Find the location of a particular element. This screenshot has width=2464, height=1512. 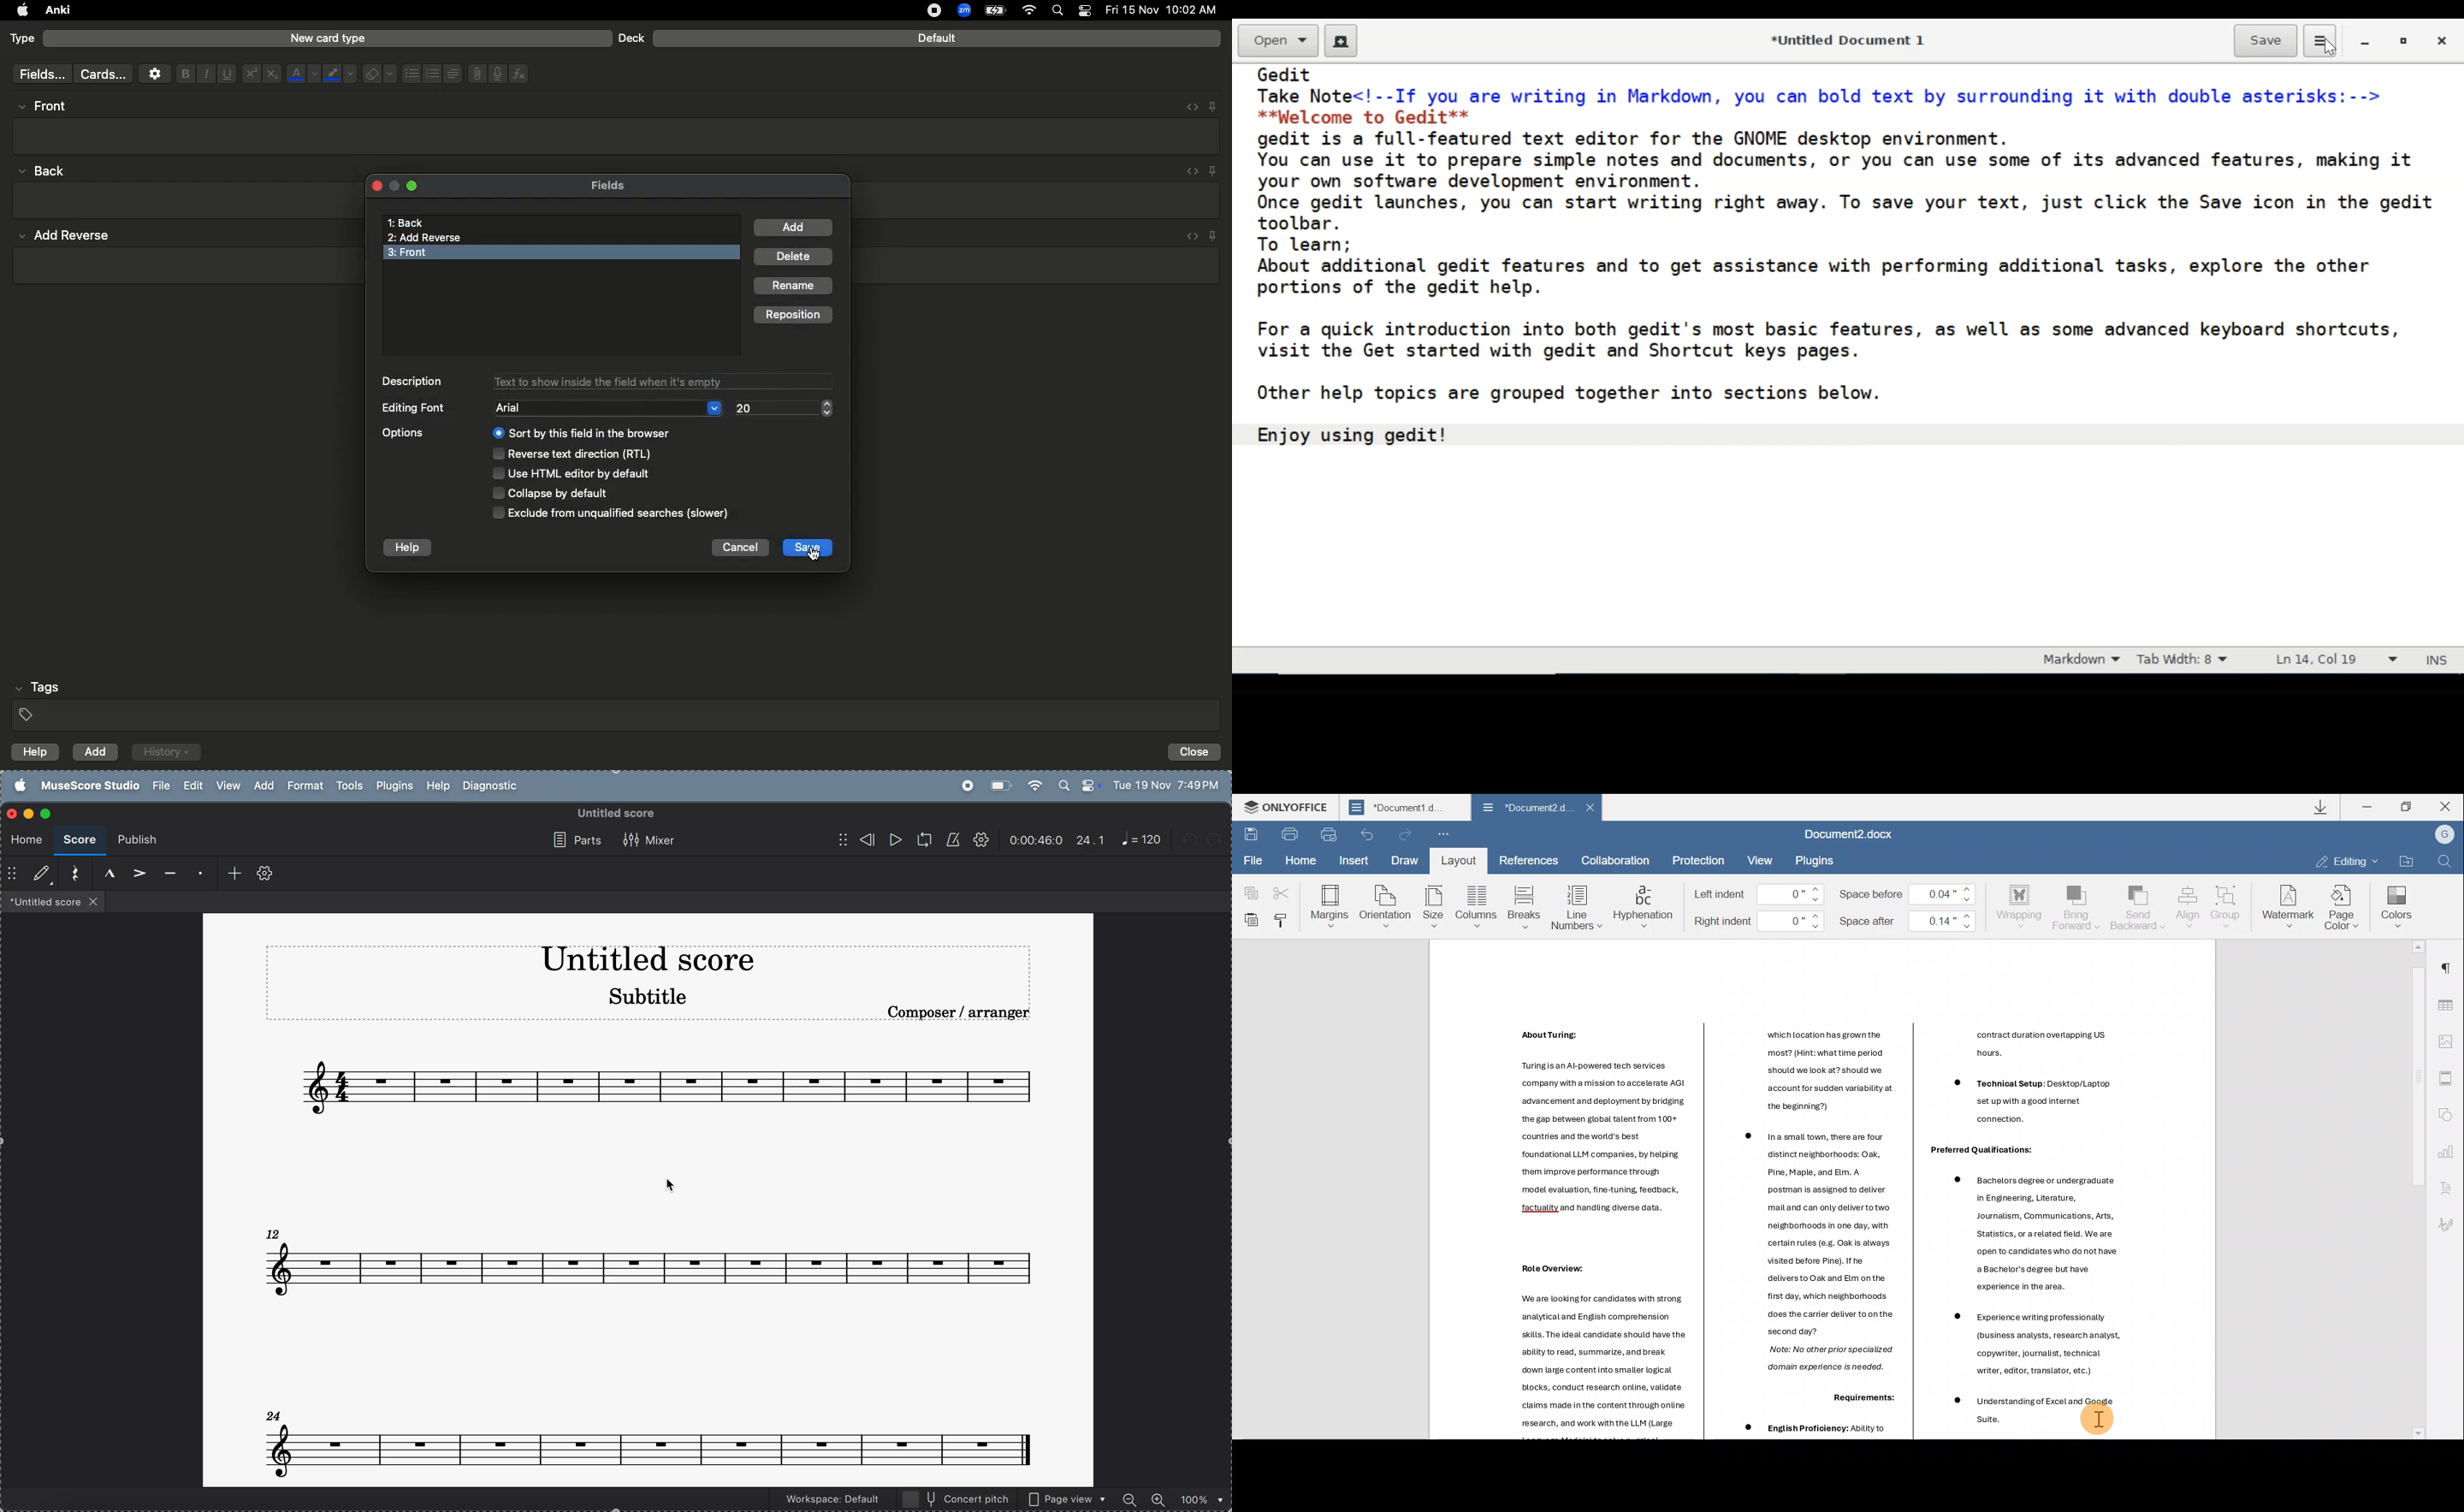

Voice recorder is located at coordinates (496, 72).